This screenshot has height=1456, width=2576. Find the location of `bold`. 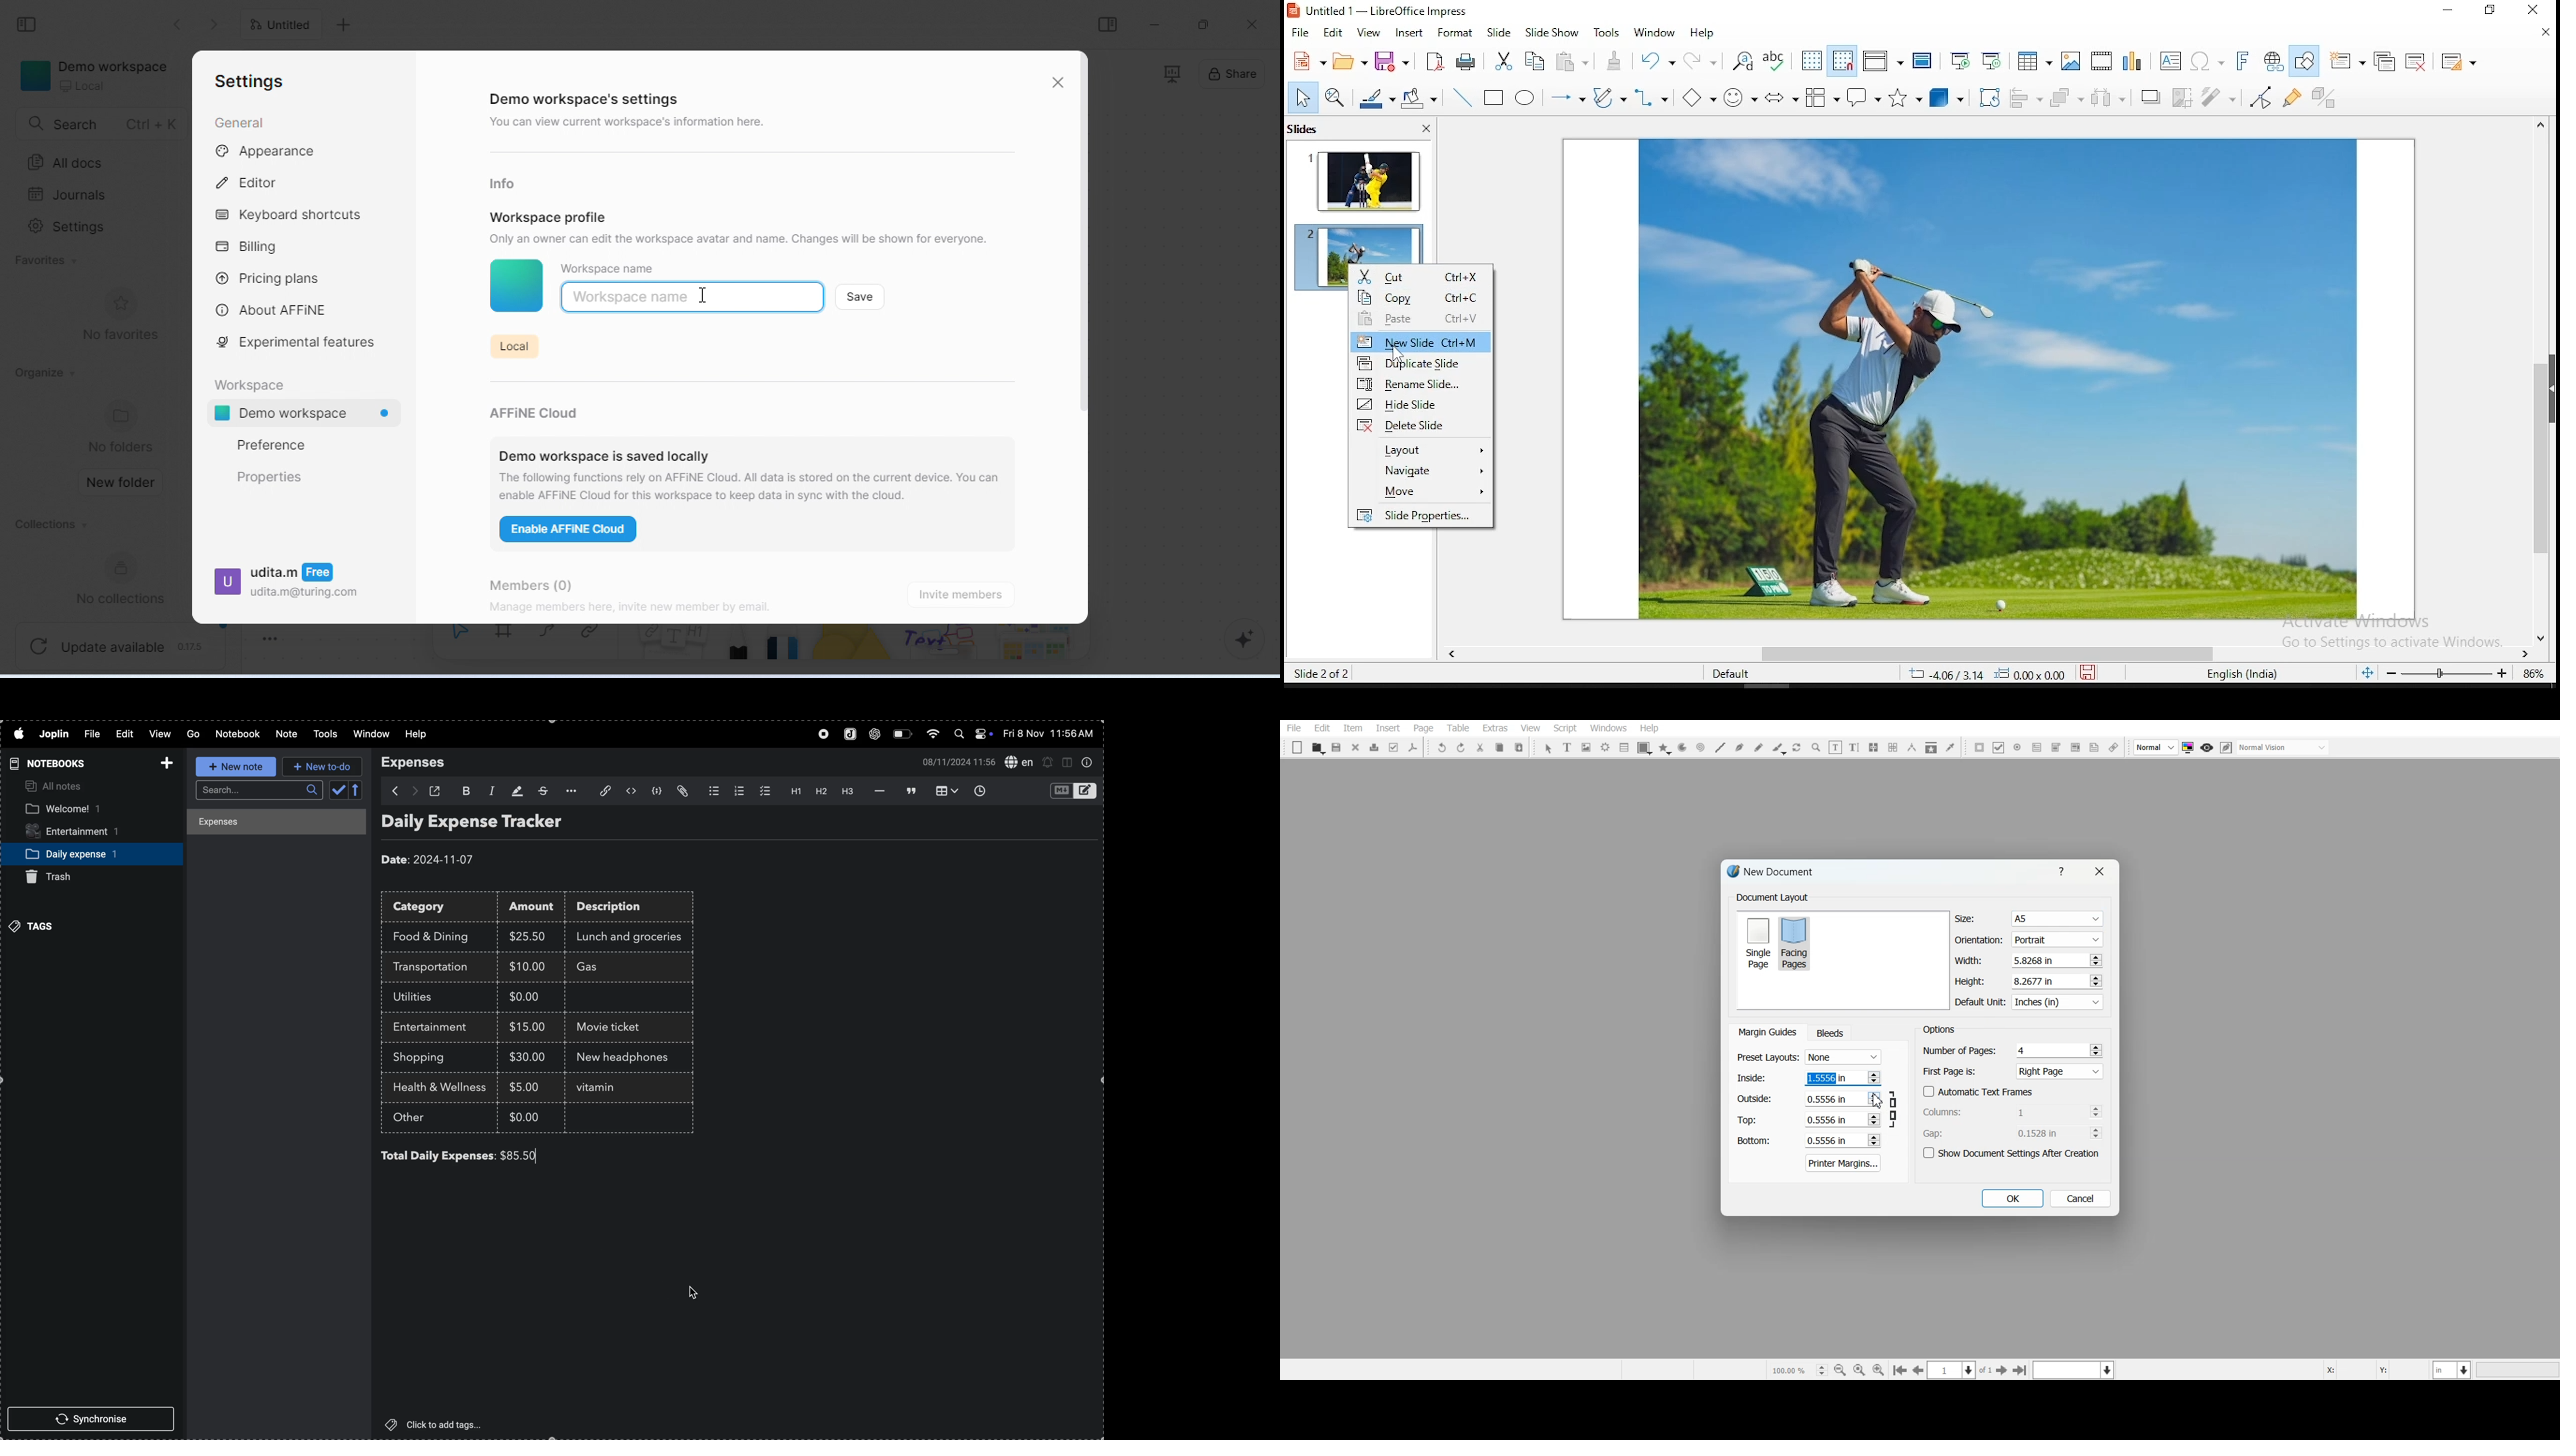

bold is located at coordinates (465, 789).